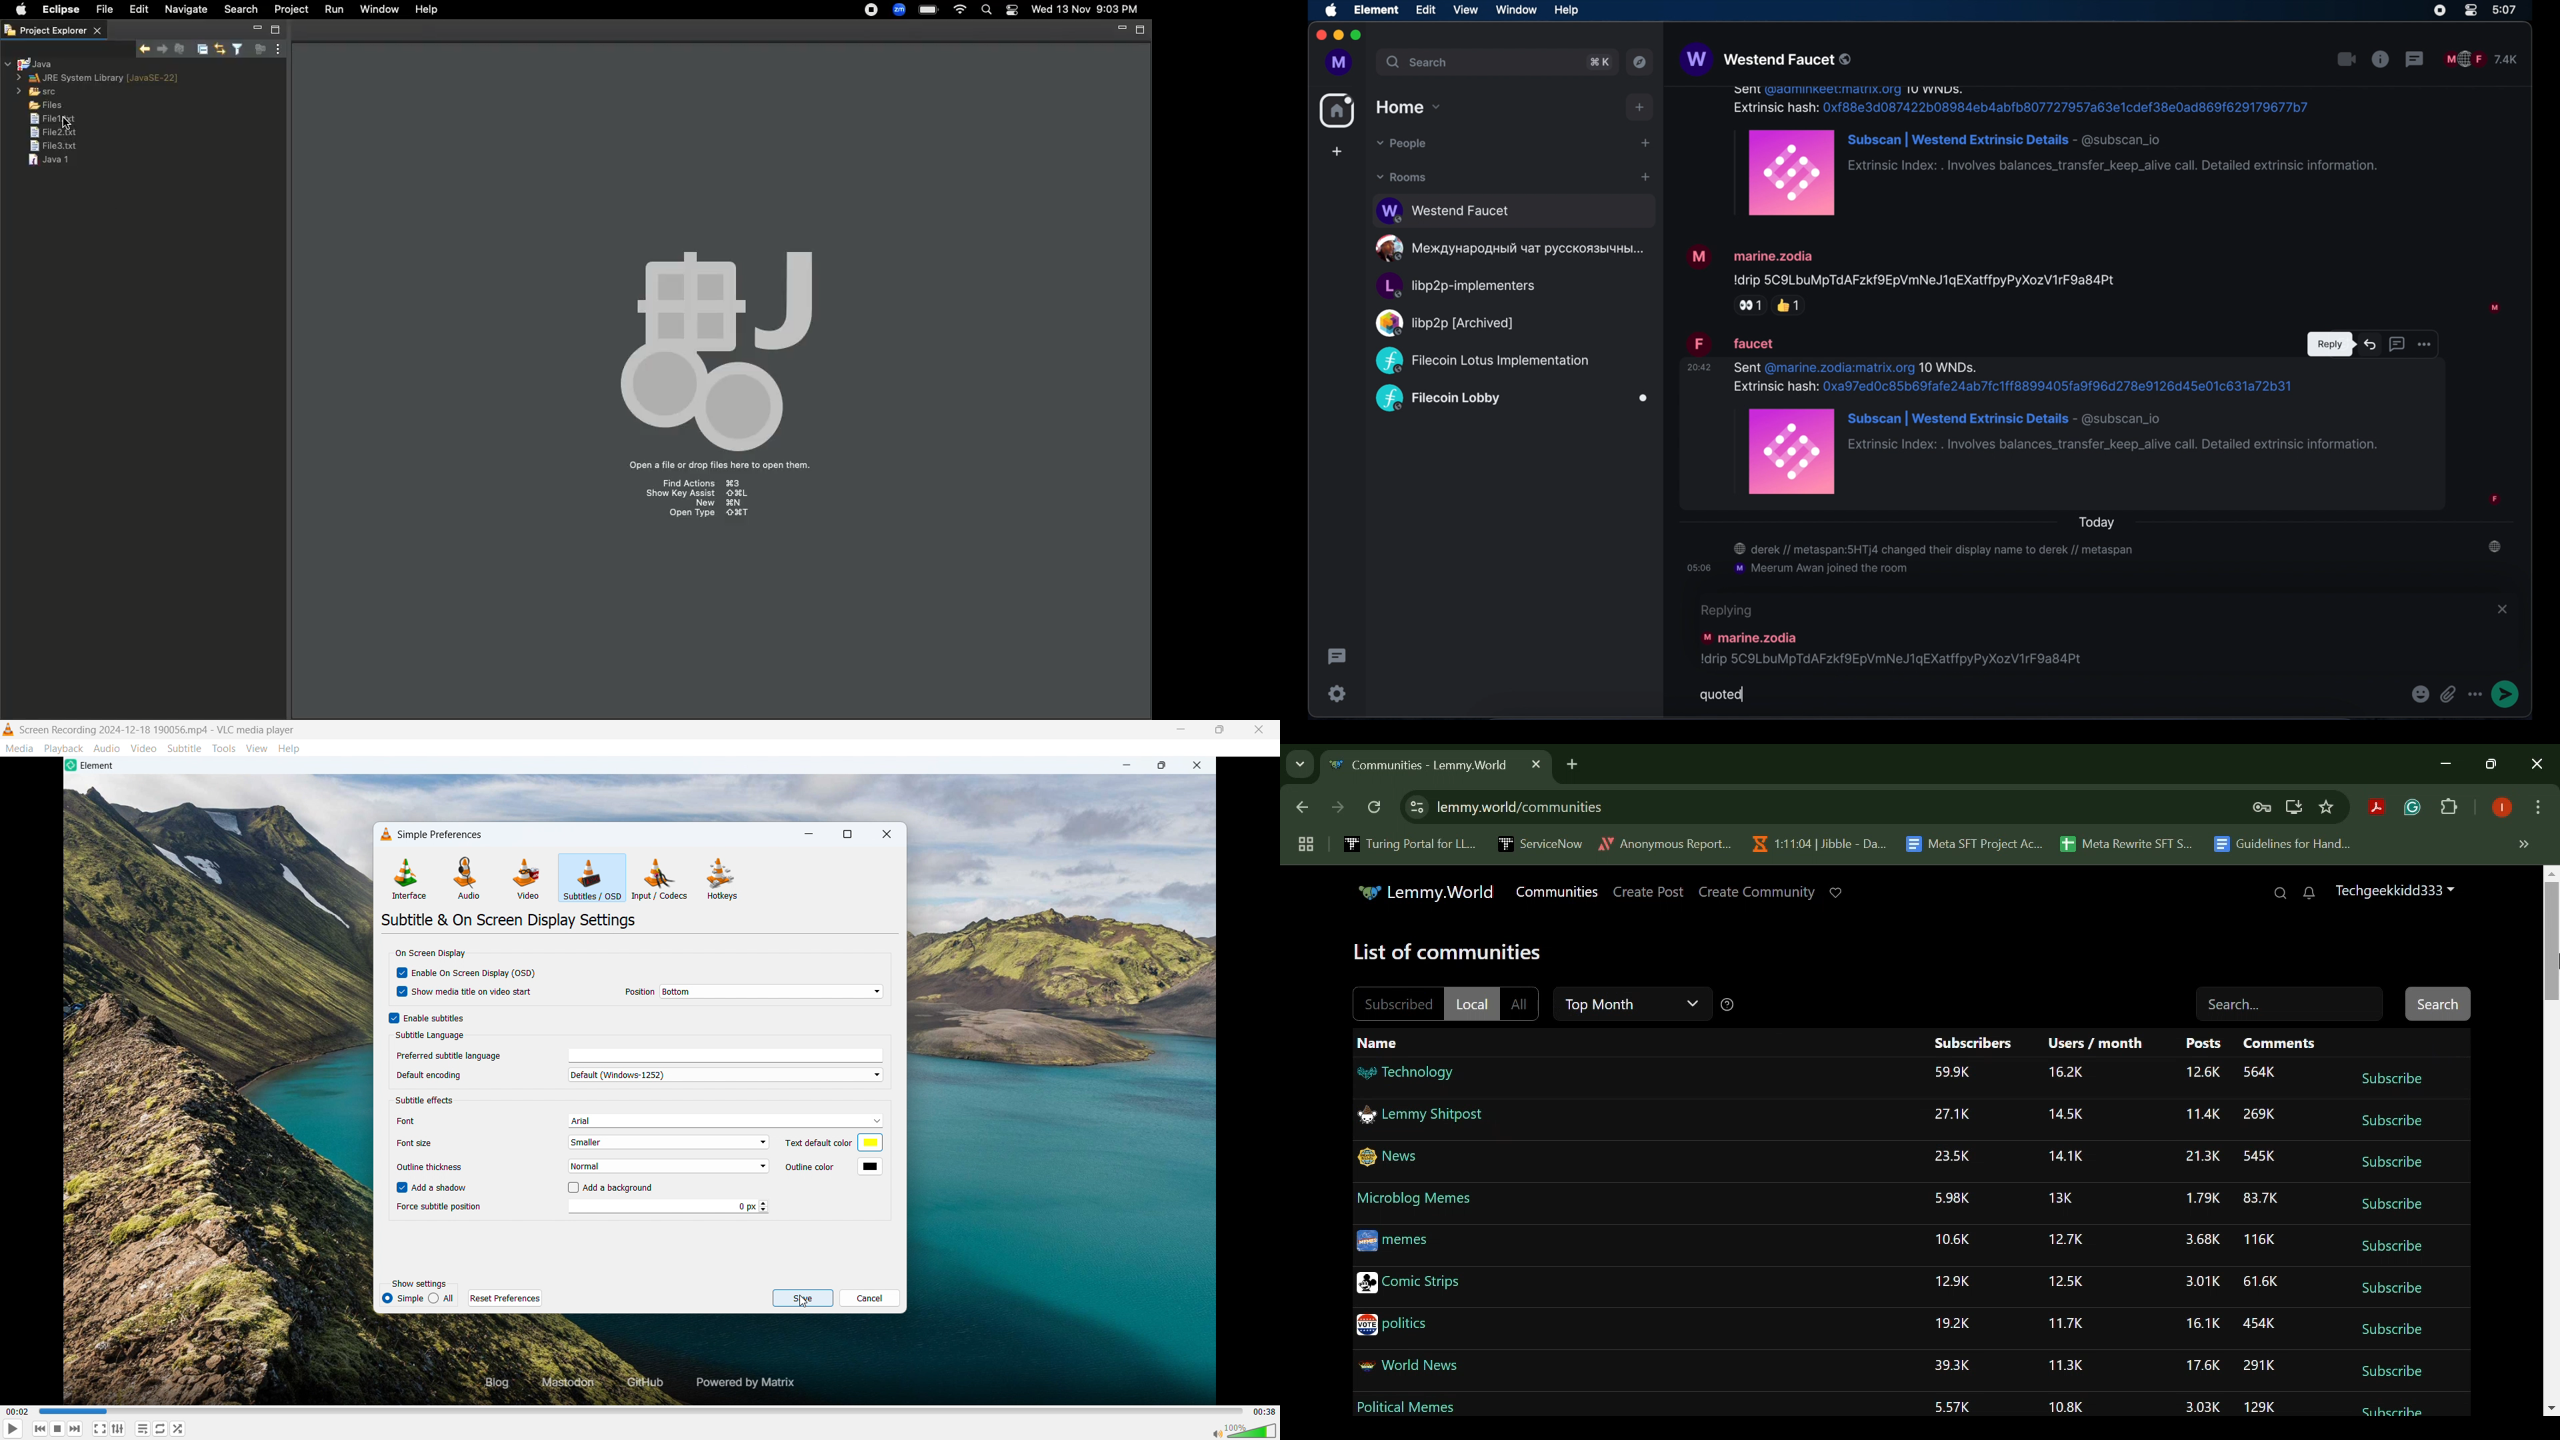 The height and width of the screenshot is (1456, 2576). Describe the element at coordinates (50, 146) in the screenshot. I see `File 3.text` at that location.